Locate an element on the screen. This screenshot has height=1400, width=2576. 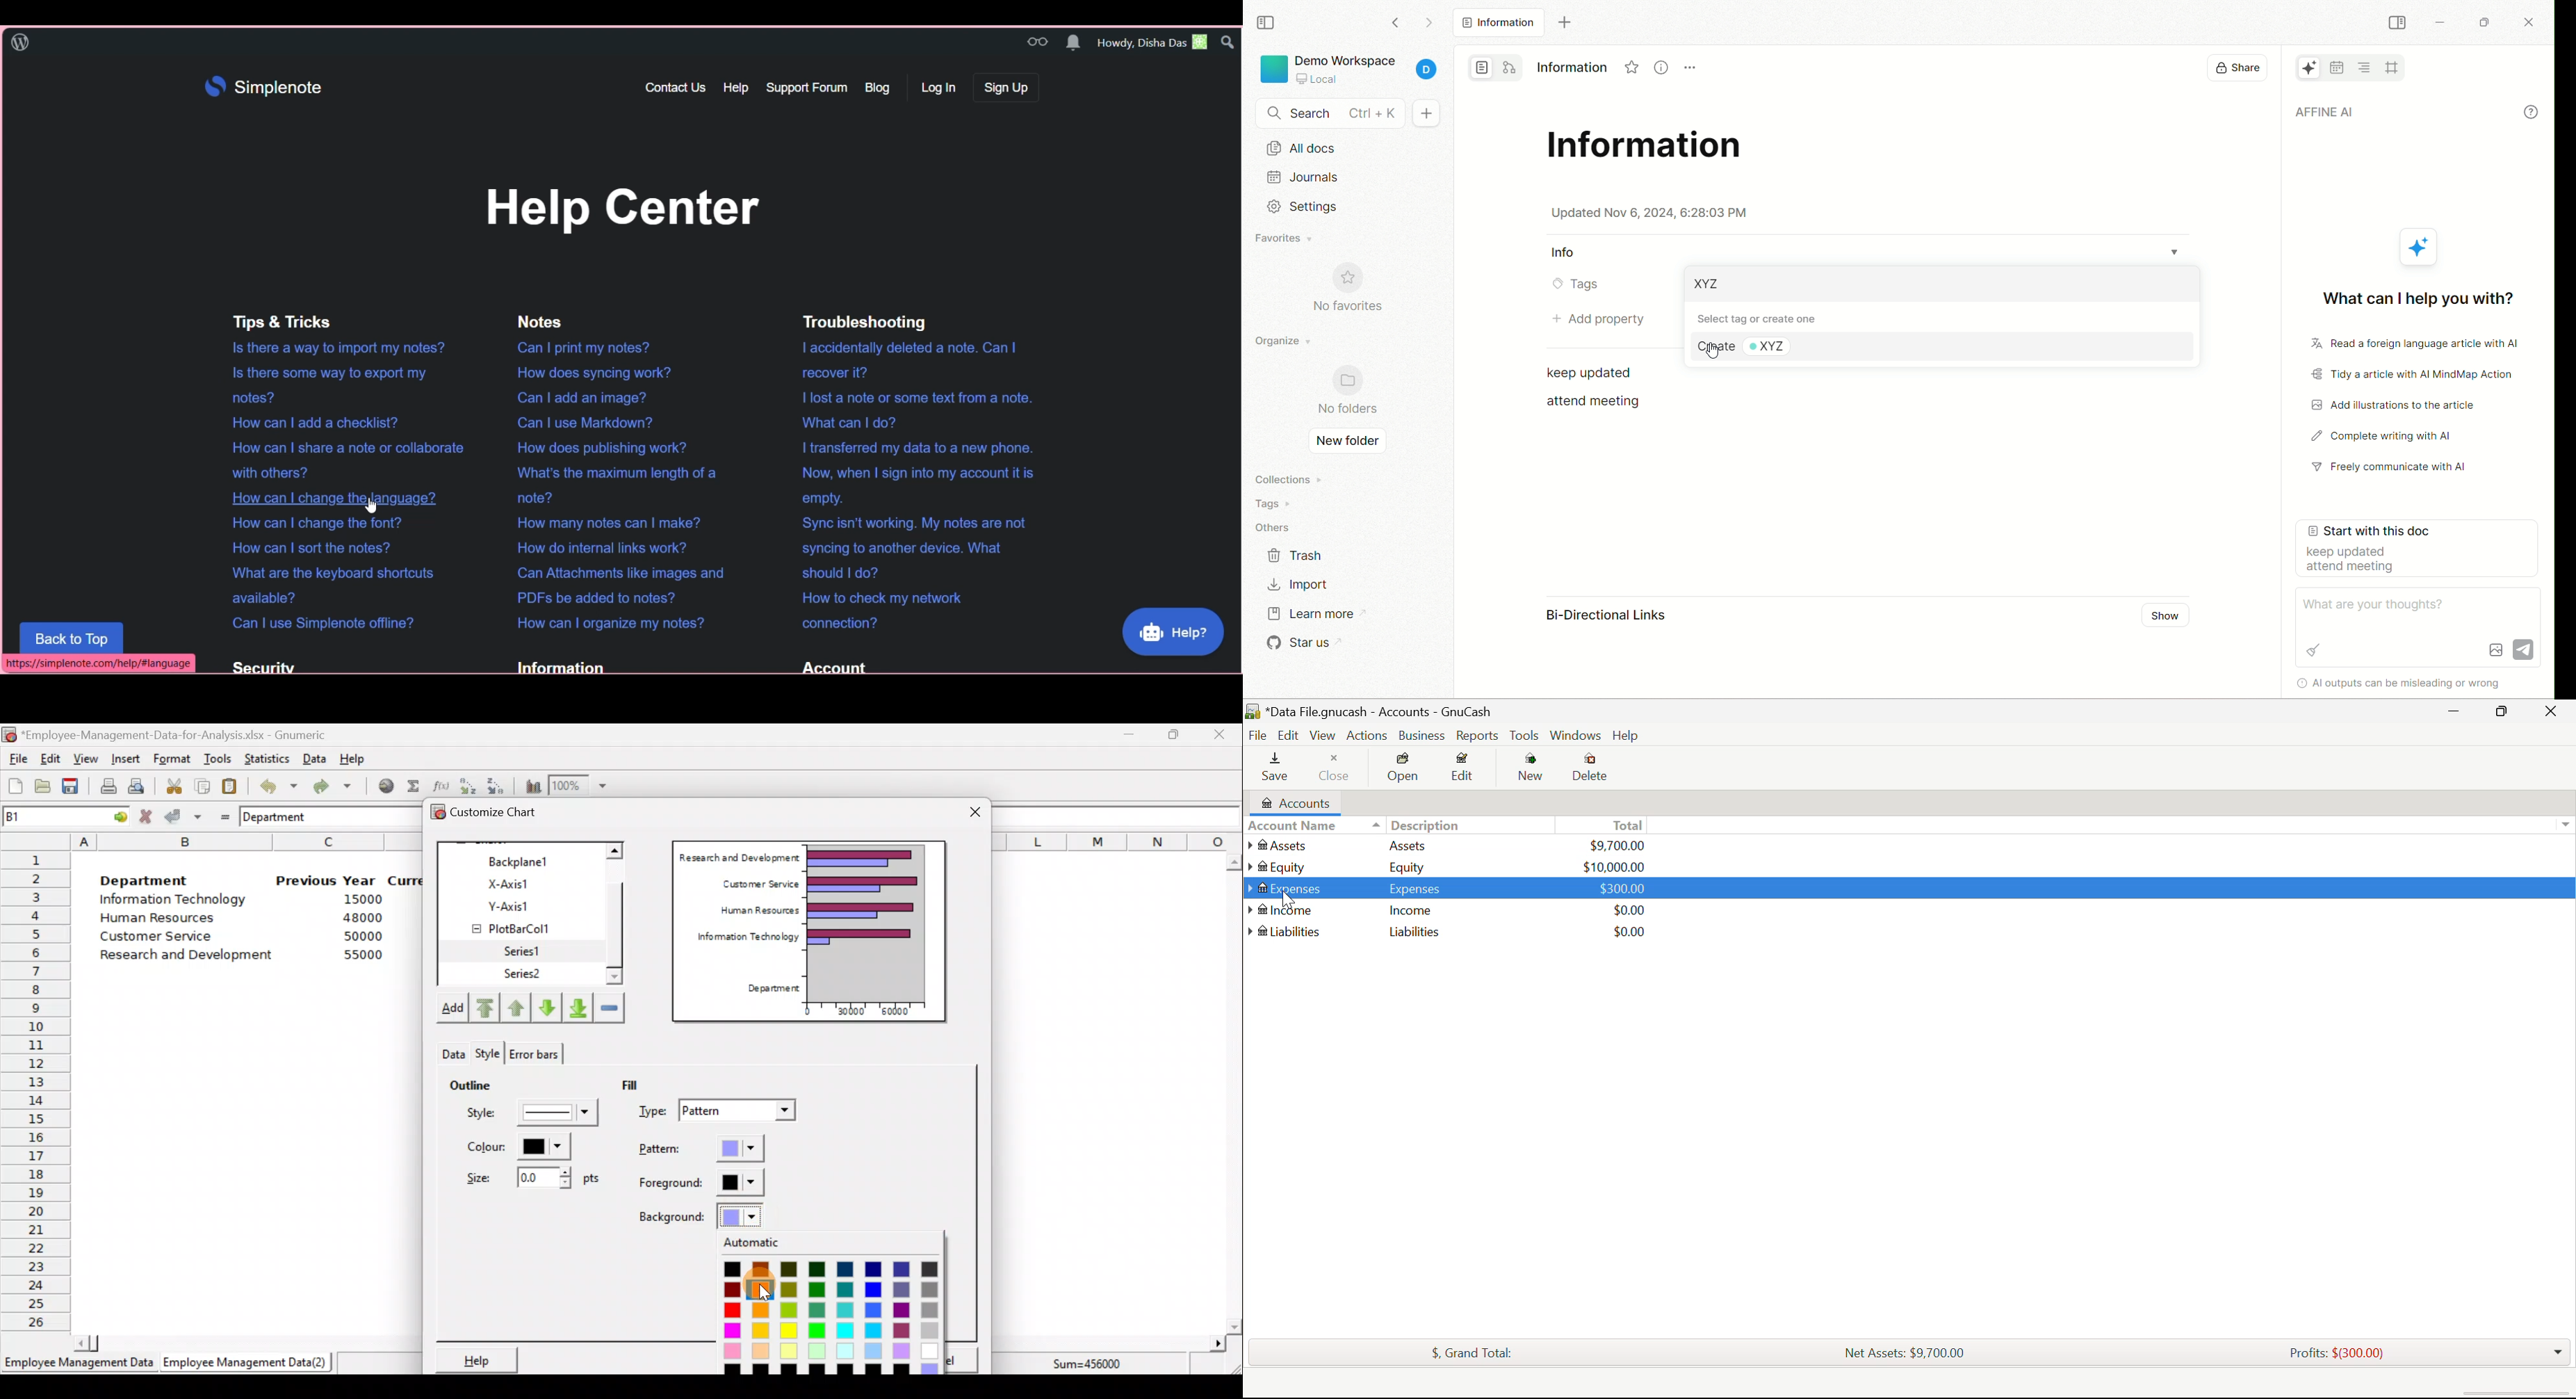
Add is located at coordinates (451, 1010).